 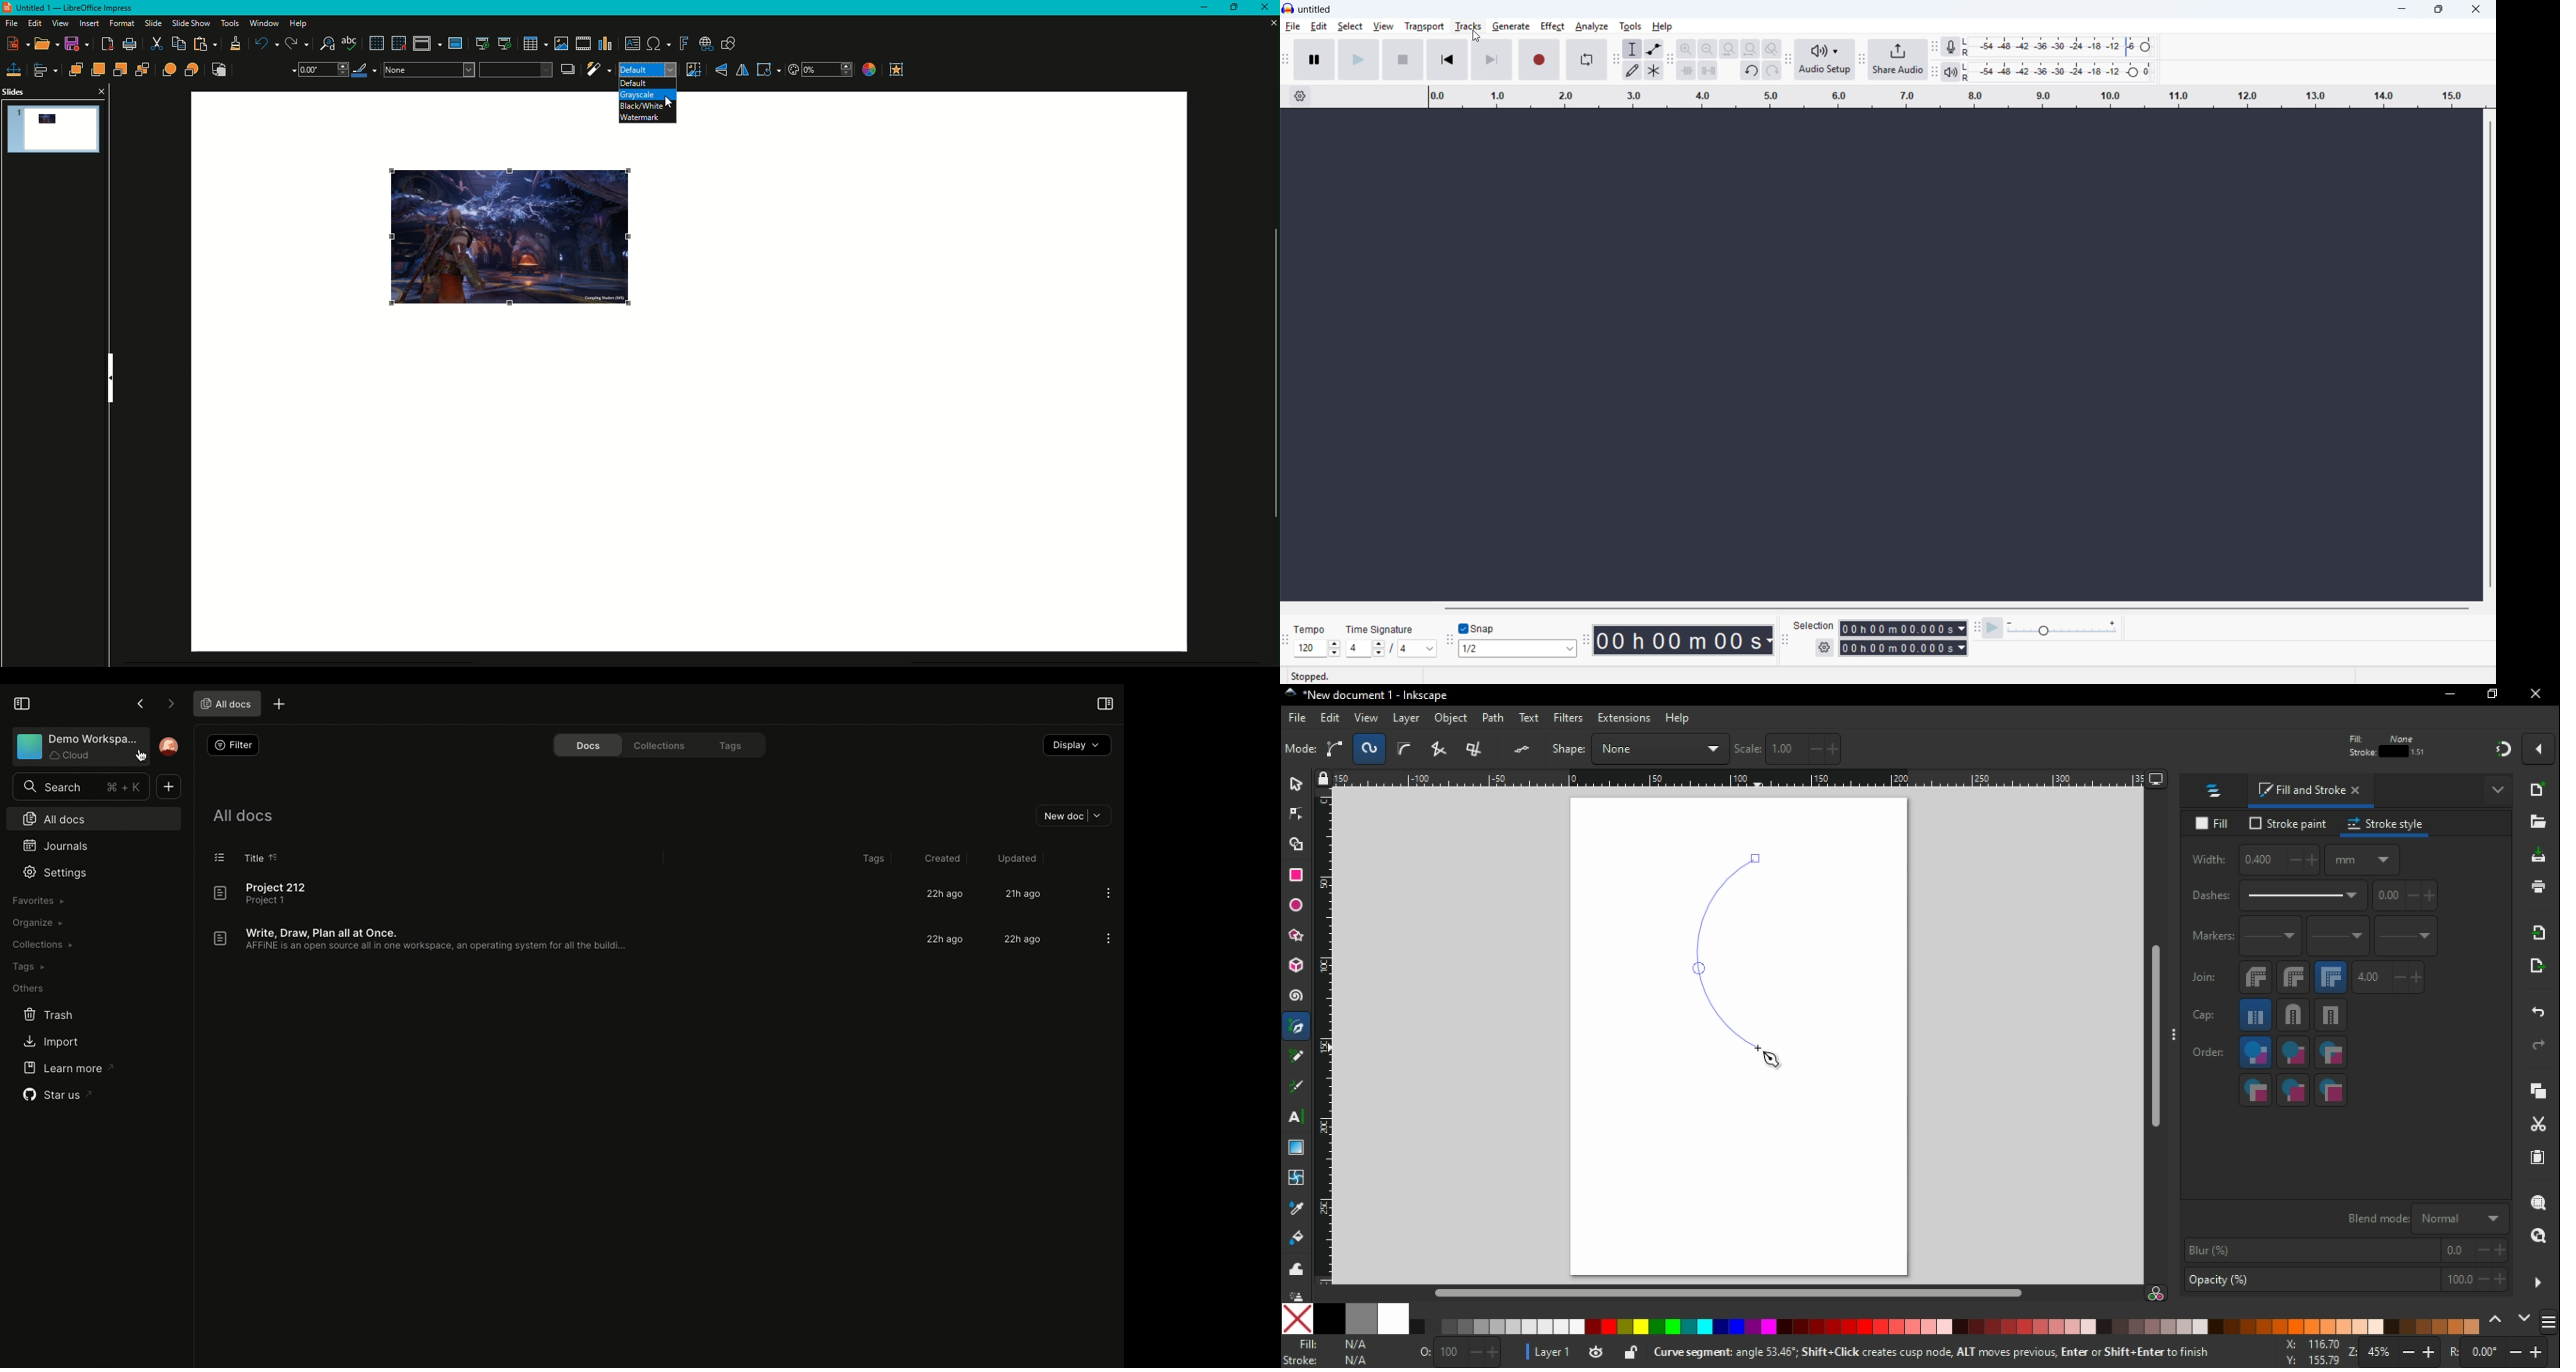 What do you see at coordinates (1021, 941) in the screenshot?
I see `22h ago` at bounding box center [1021, 941].